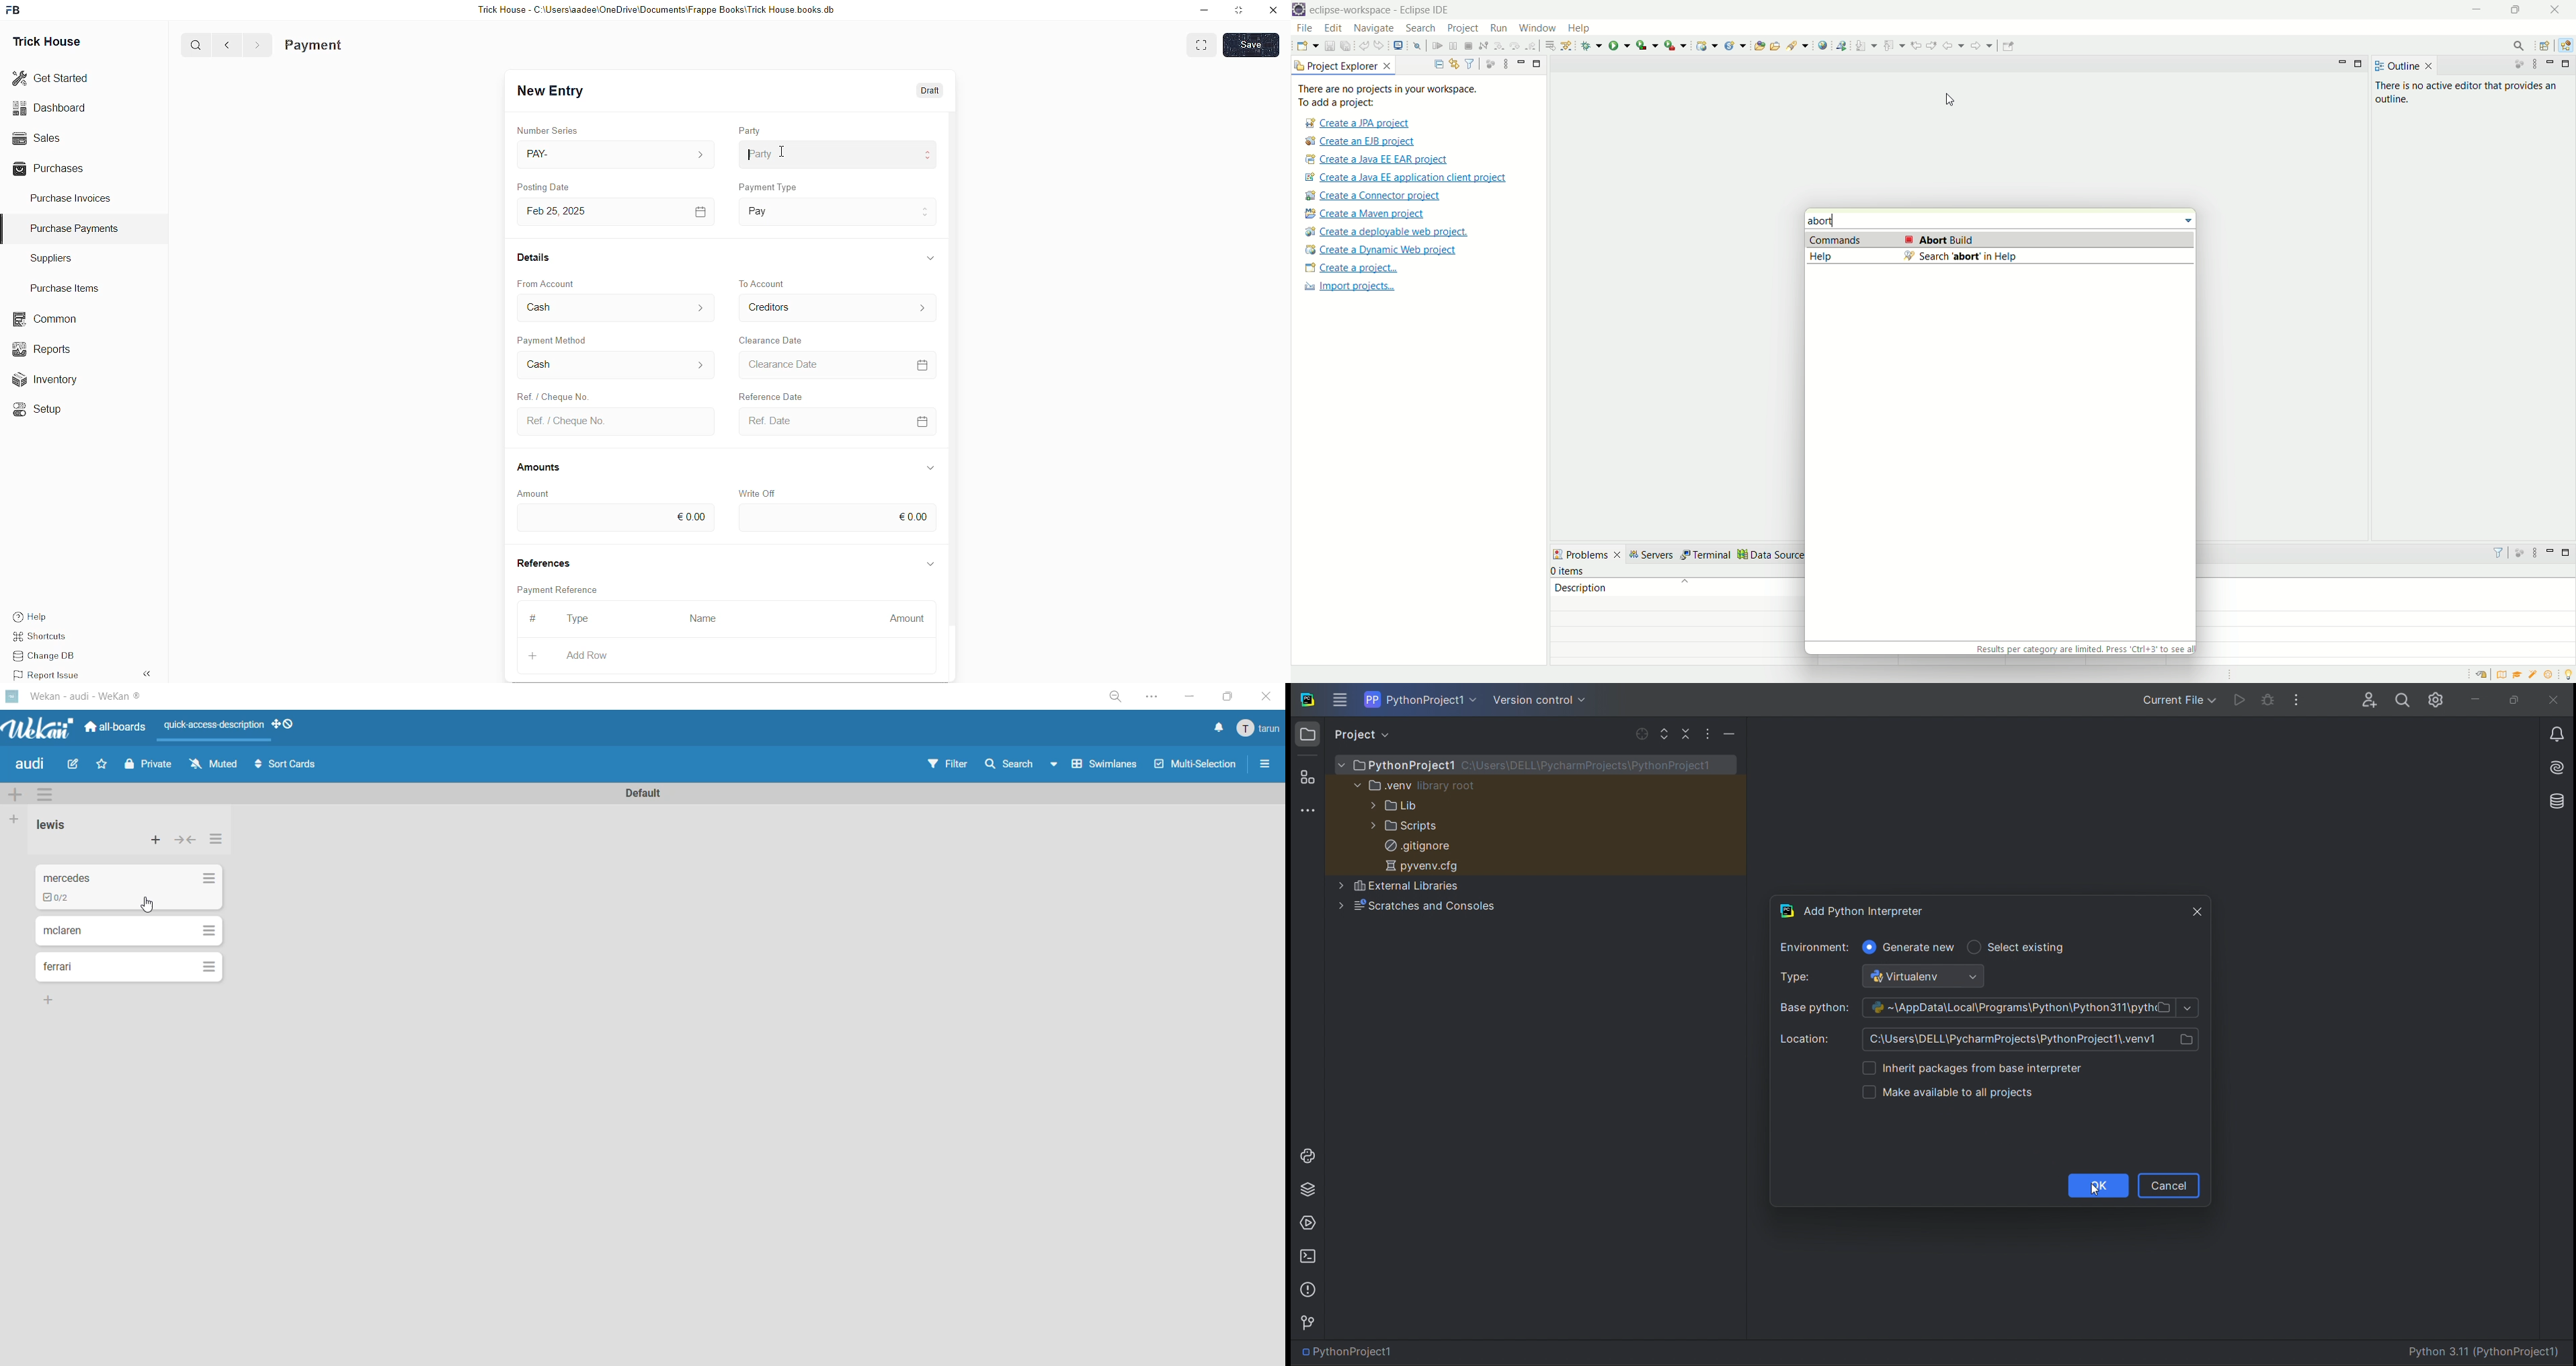 The height and width of the screenshot is (1372, 2576). I want to click on cancel, so click(2169, 1185).